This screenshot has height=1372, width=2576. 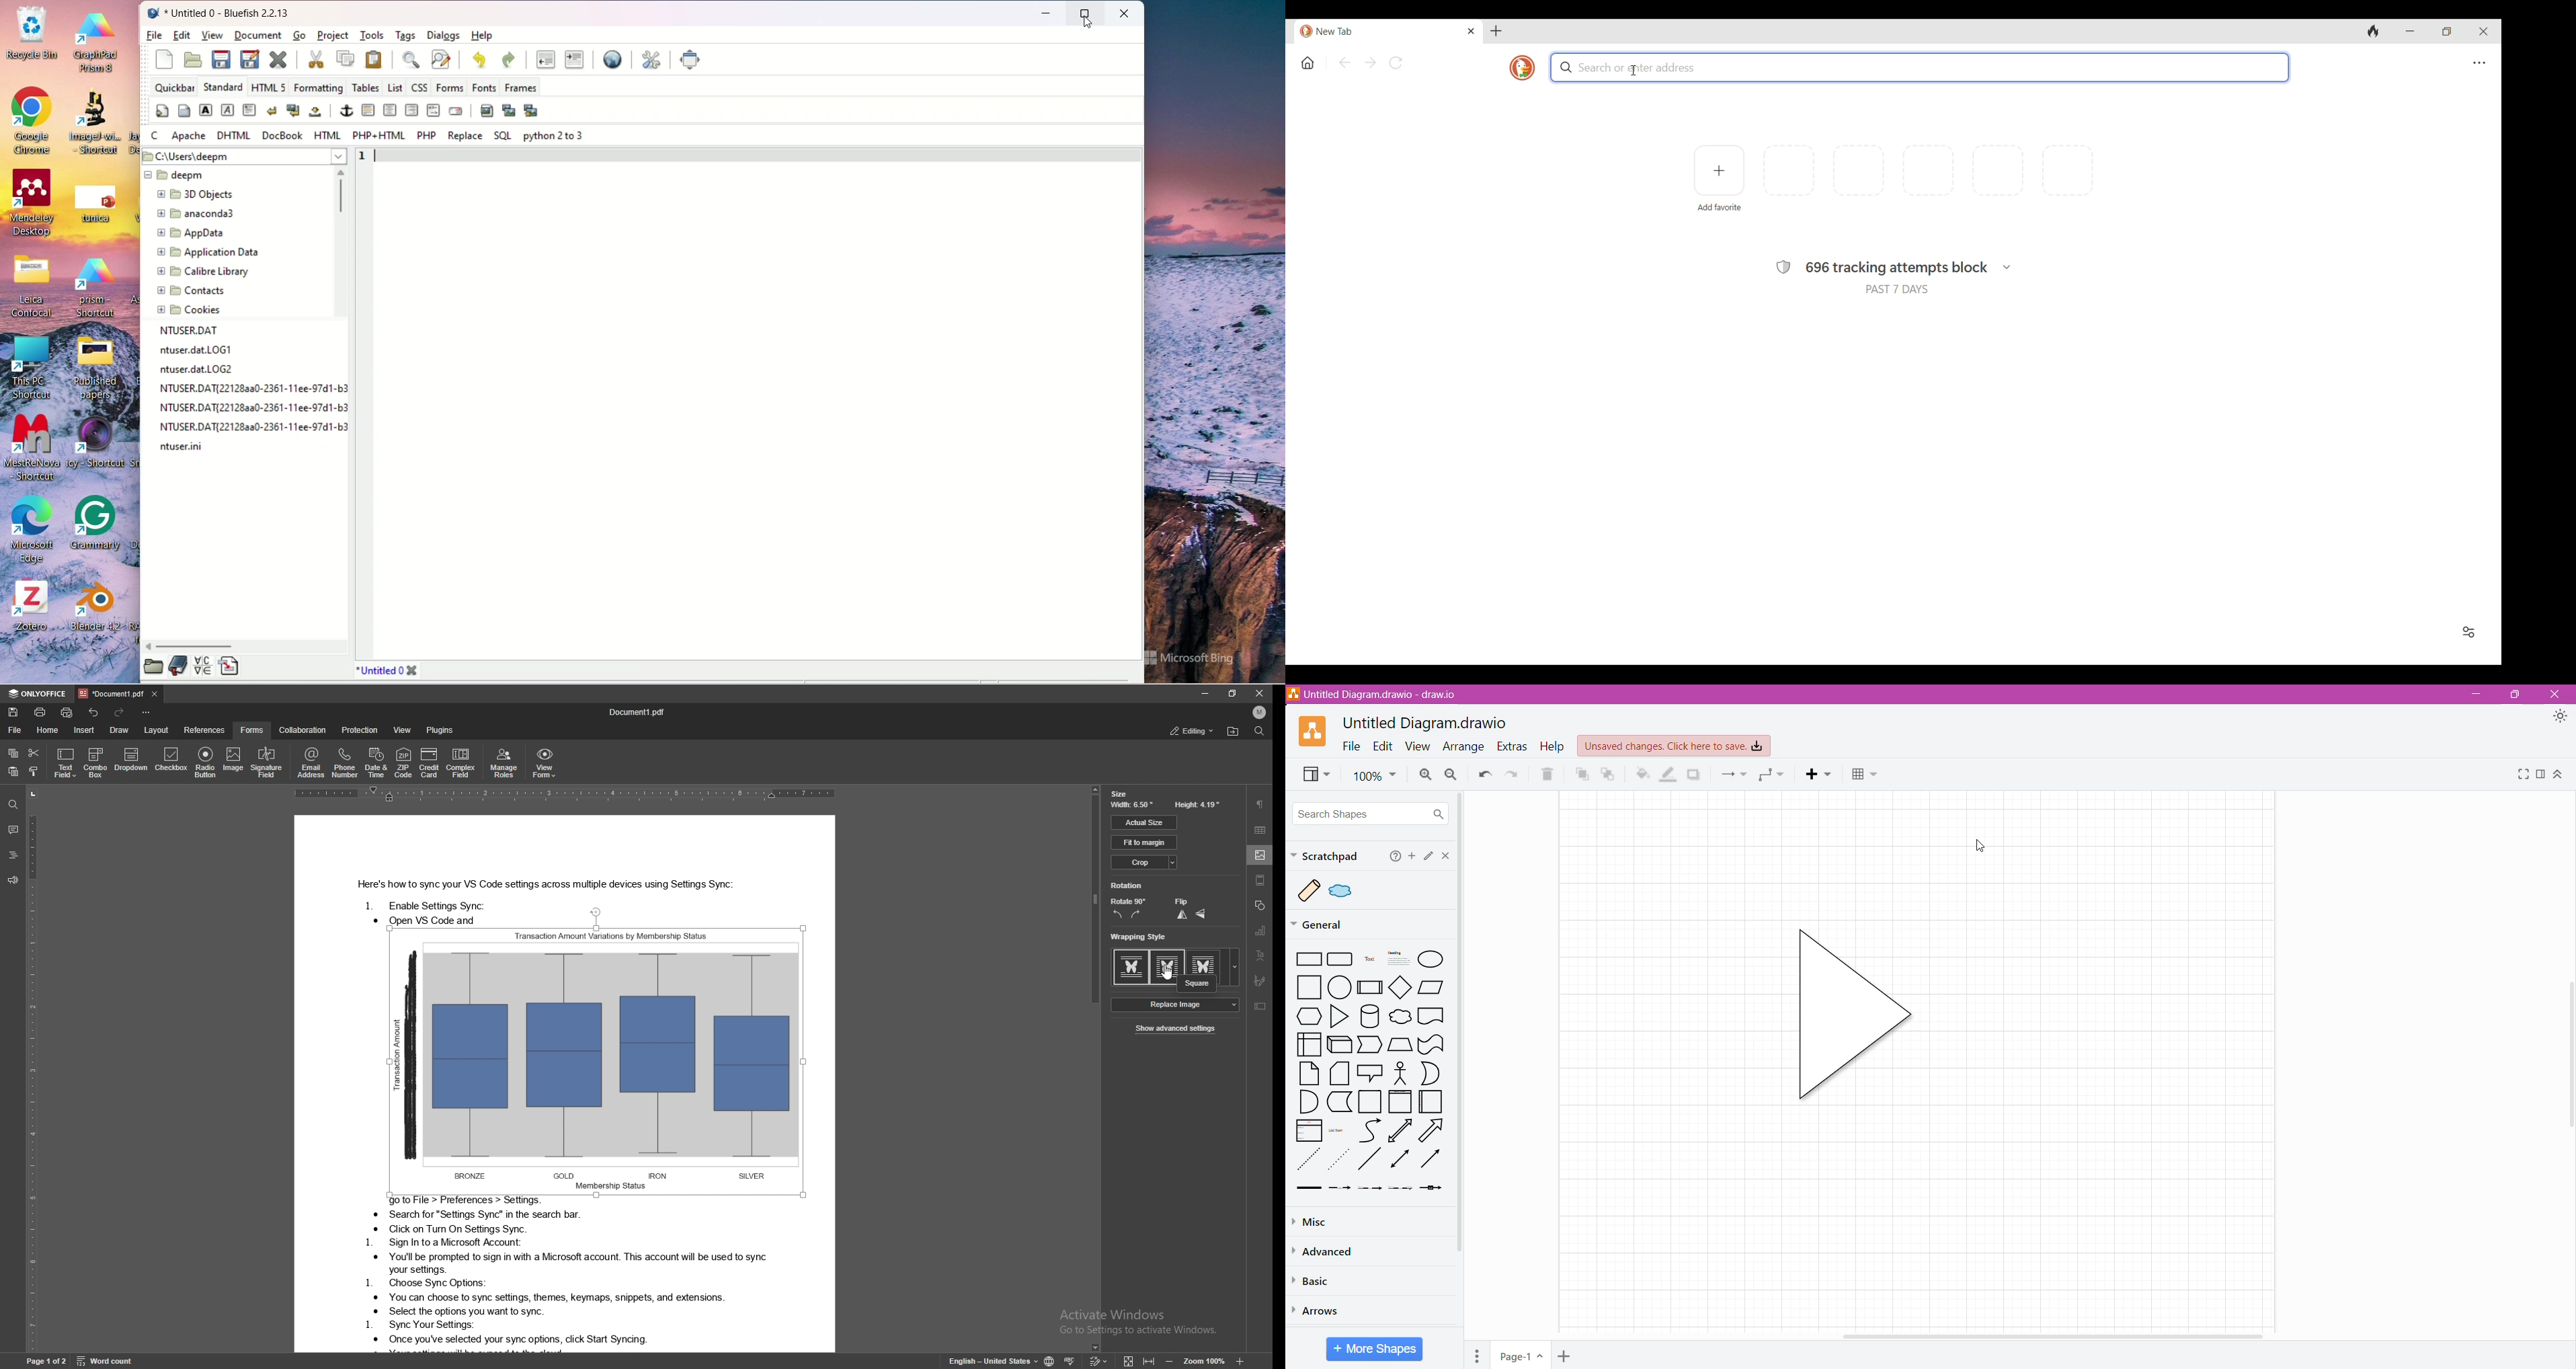 What do you see at coordinates (1425, 775) in the screenshot?
I see `Zoom In` at bounding box center [1425, 775].